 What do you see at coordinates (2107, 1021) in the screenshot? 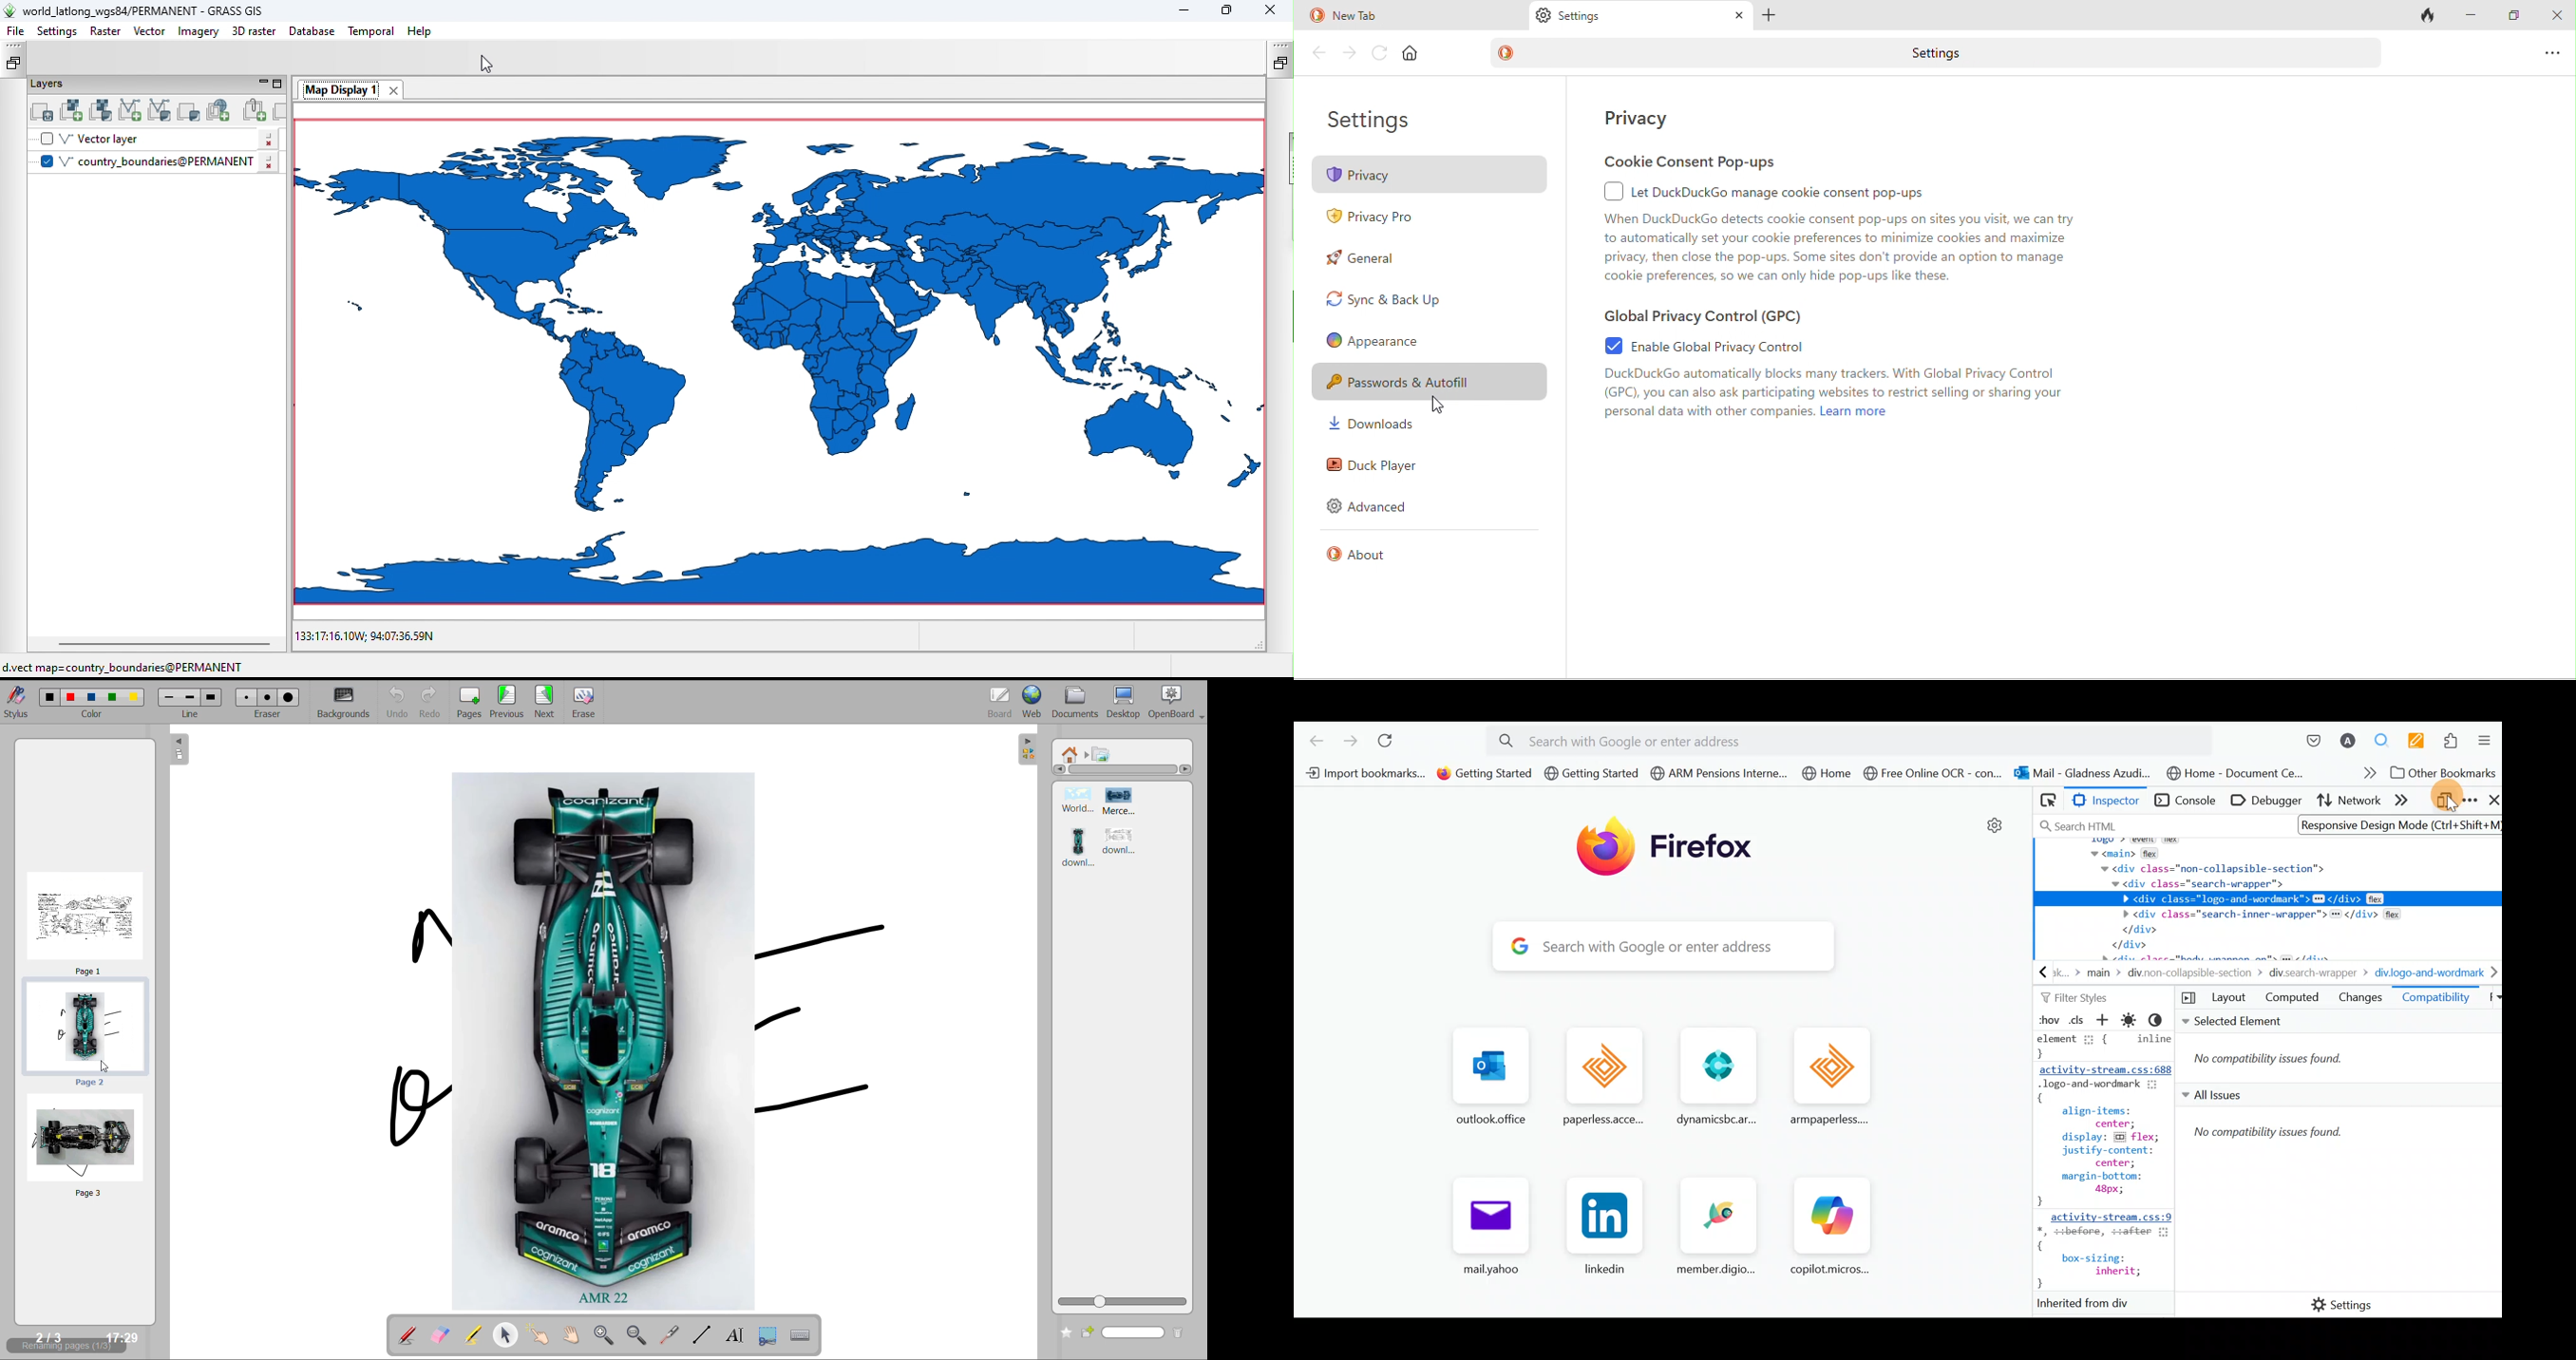
I see `Add new rule` at bounding box center [2107, 1021].